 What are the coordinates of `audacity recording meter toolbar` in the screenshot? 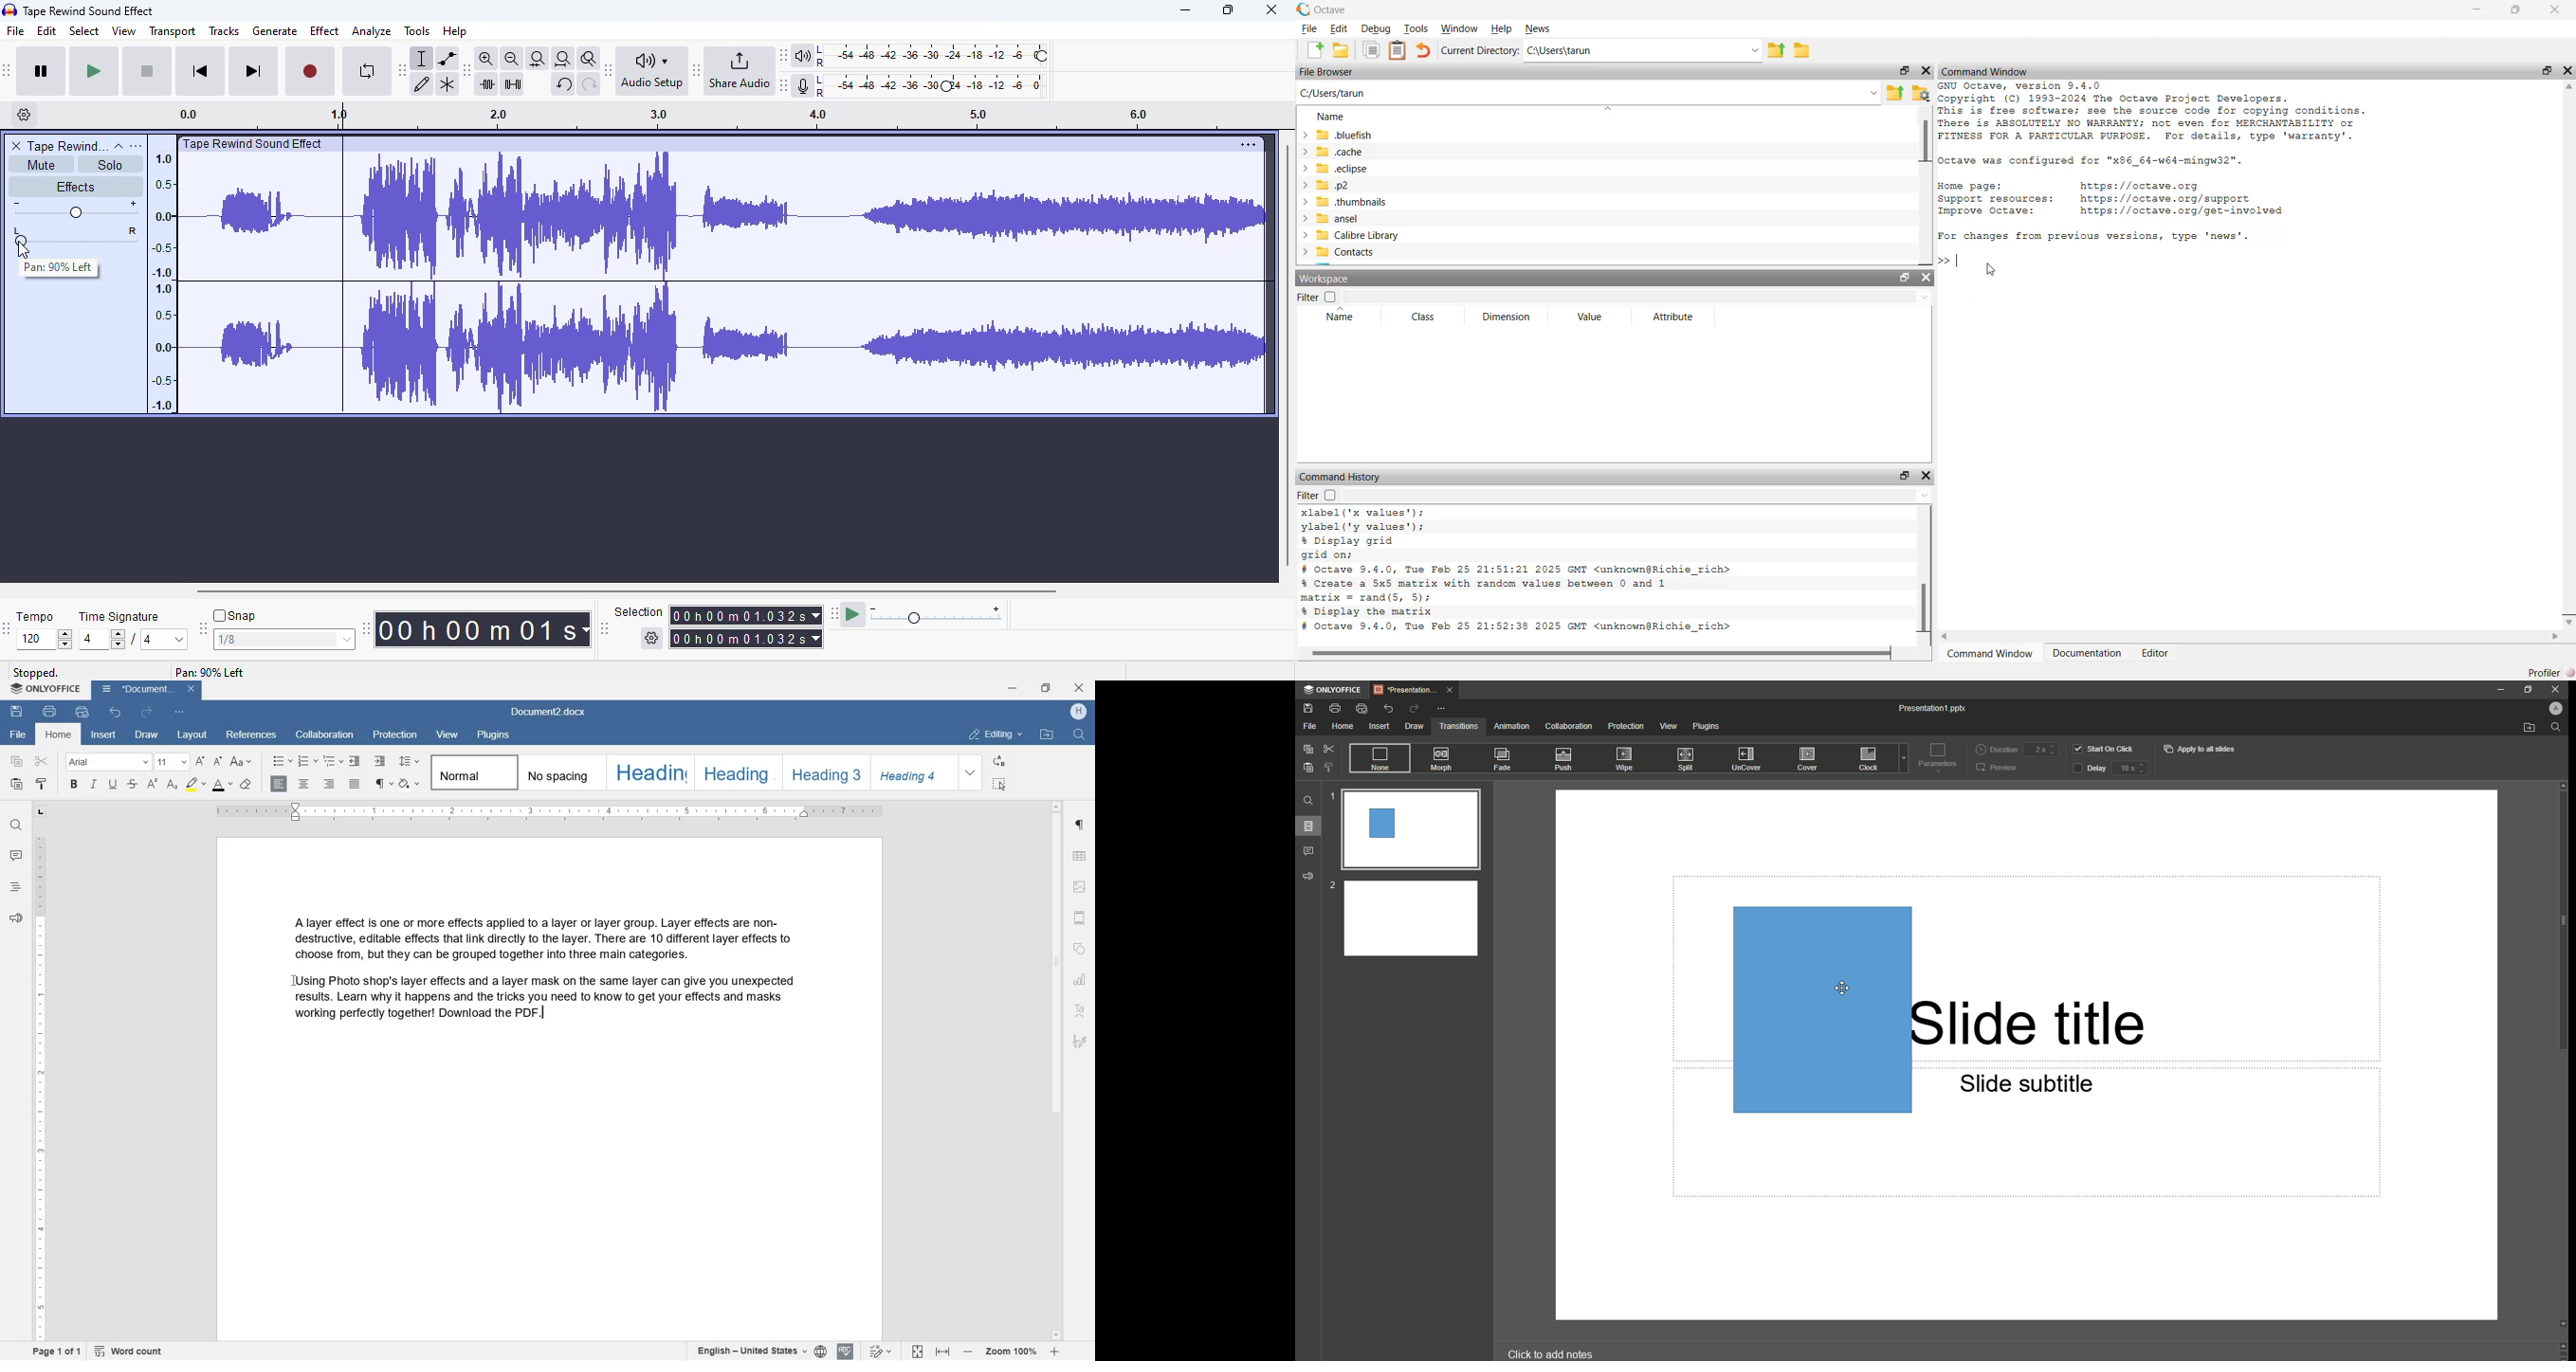 It's located at (784, 85).